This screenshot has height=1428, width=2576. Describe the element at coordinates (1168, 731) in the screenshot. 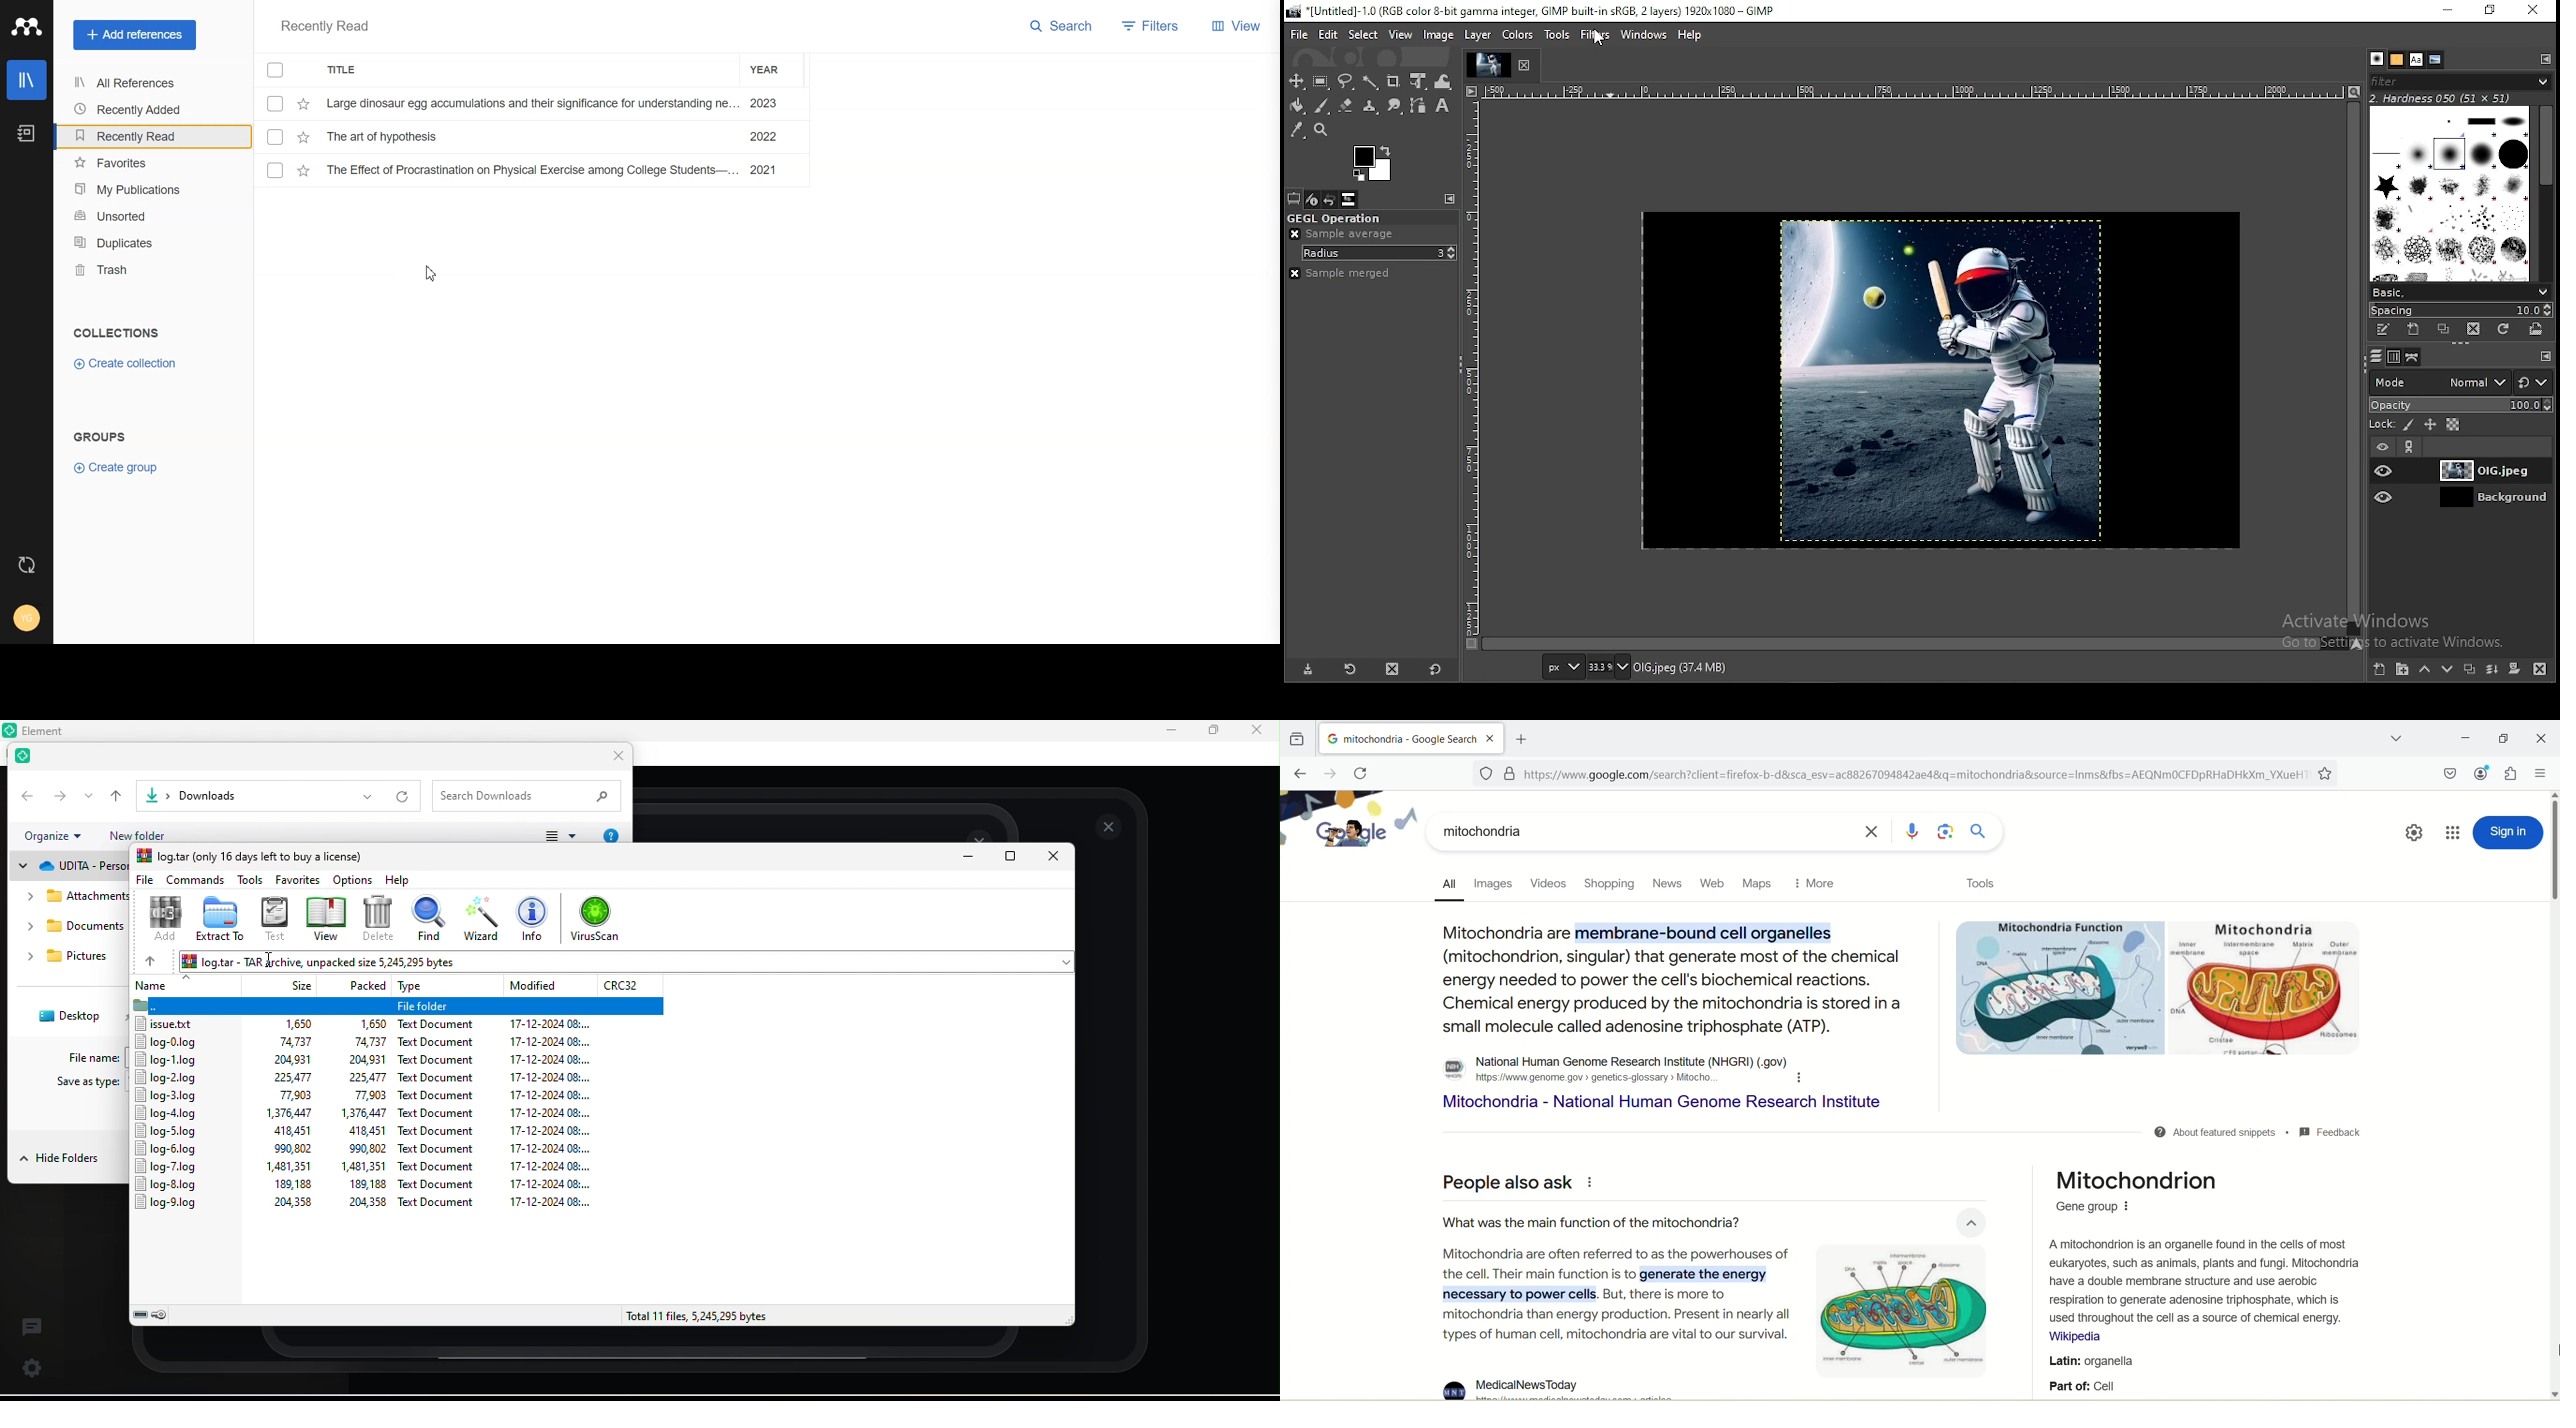

I see `minimize` at that location.